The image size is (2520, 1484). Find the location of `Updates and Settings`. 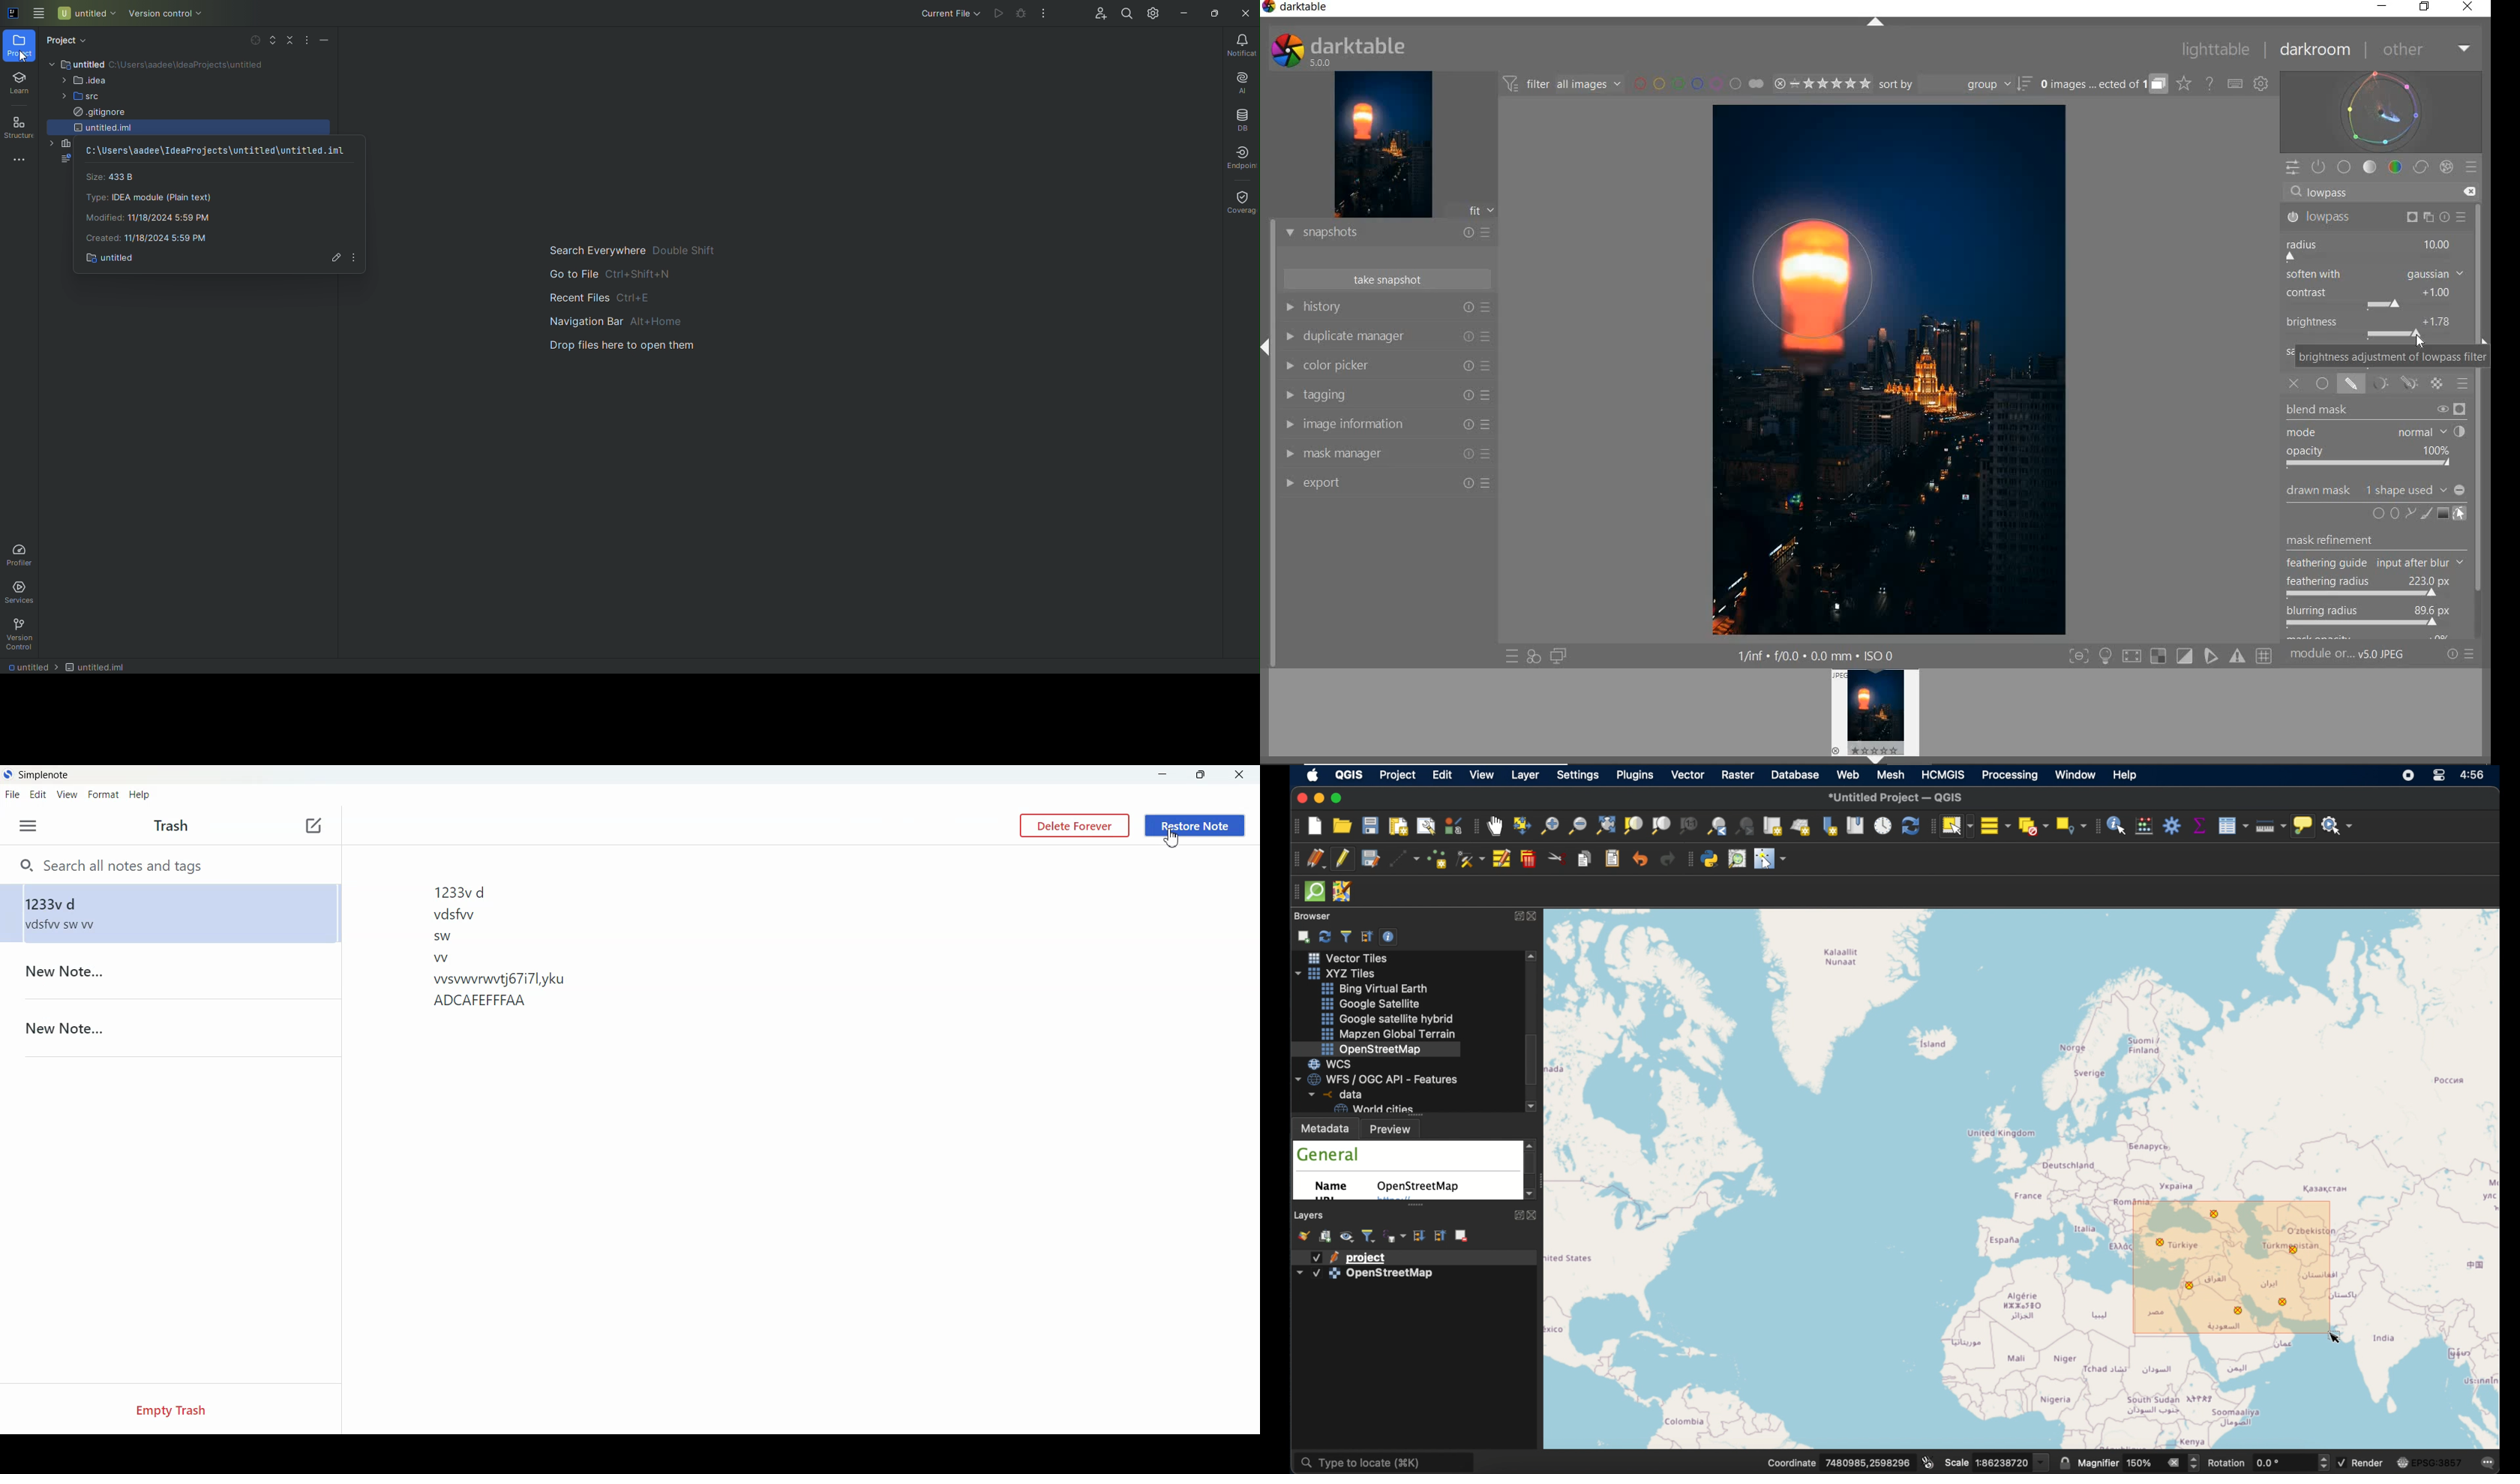

Updates and Settings is located at coordinates (1152, 12).